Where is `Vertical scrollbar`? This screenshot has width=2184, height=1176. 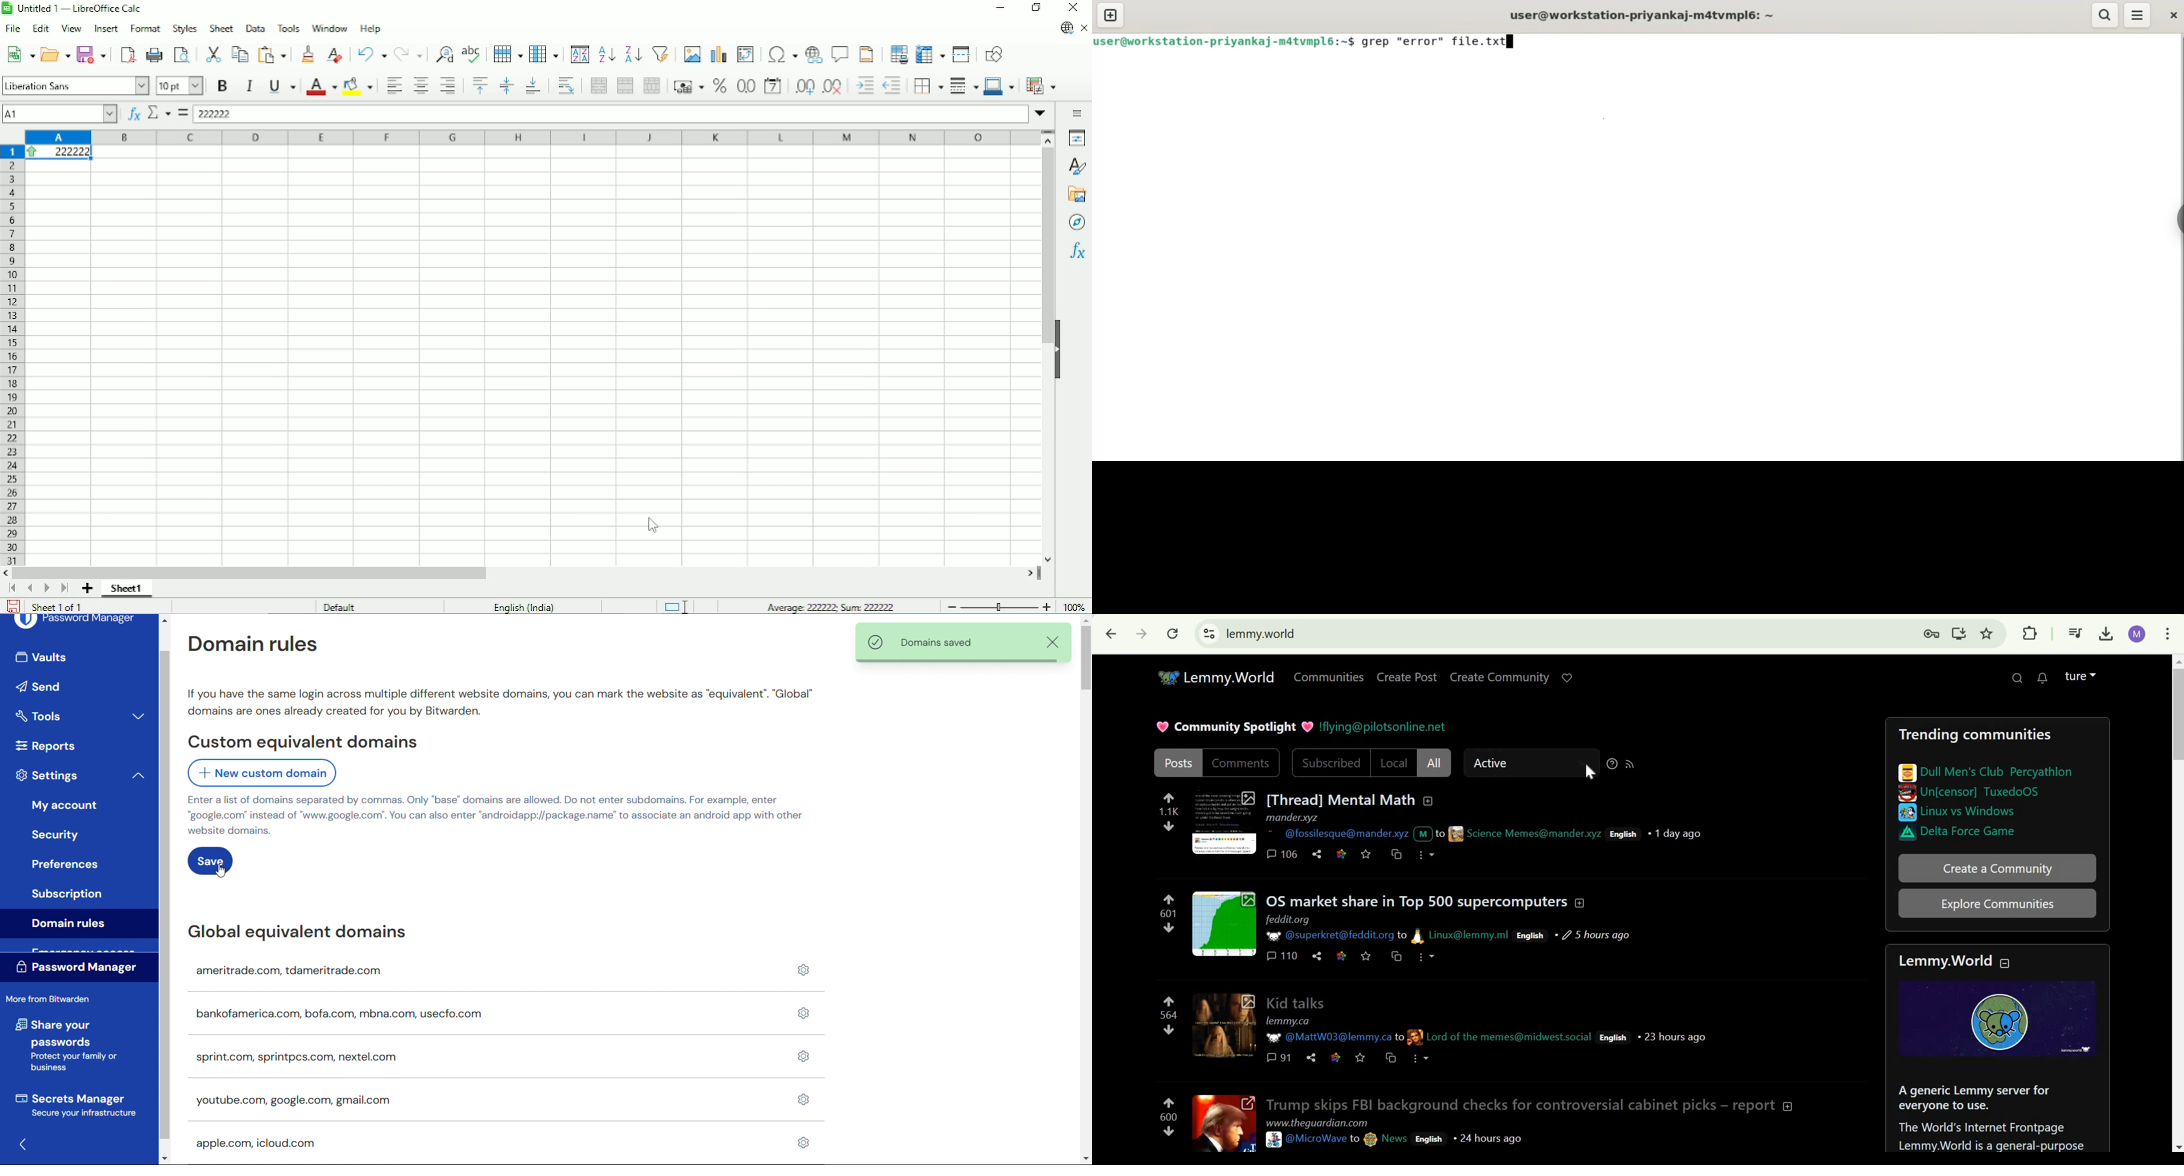
Vertical scrollbar is located at coordinates (1044, 246).